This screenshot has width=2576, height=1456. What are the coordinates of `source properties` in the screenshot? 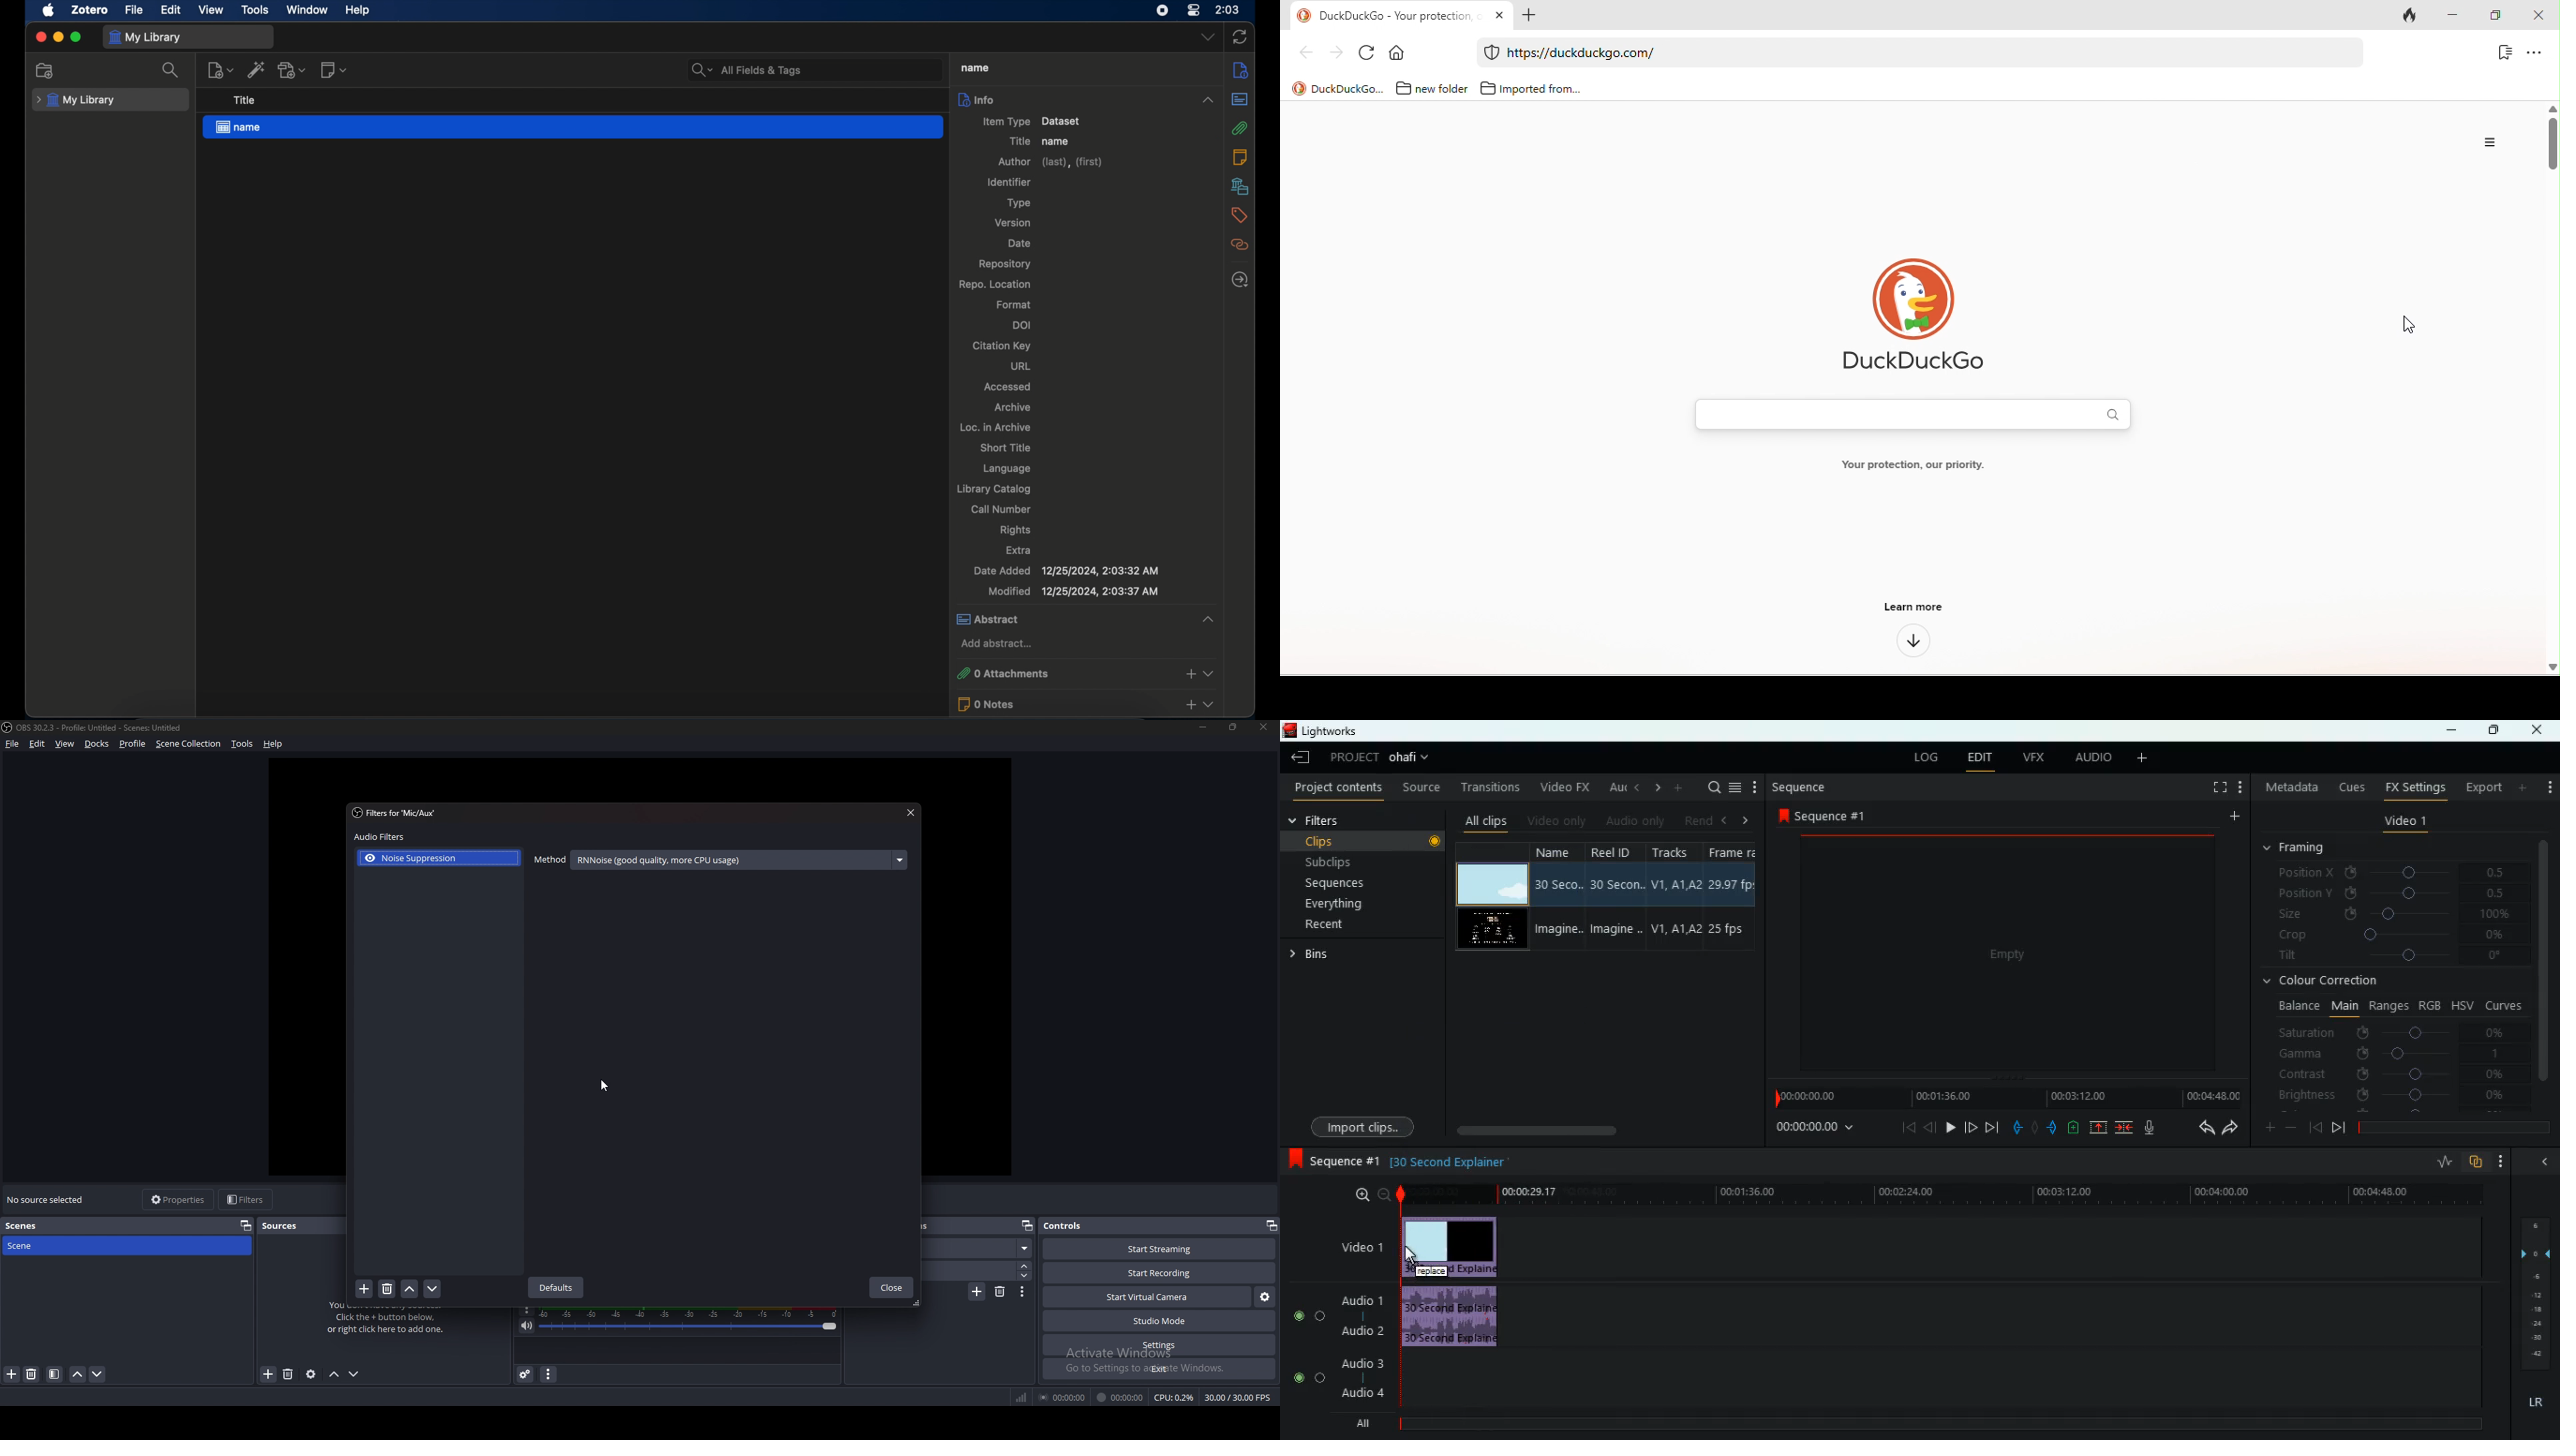 It's located at (311, 1375).